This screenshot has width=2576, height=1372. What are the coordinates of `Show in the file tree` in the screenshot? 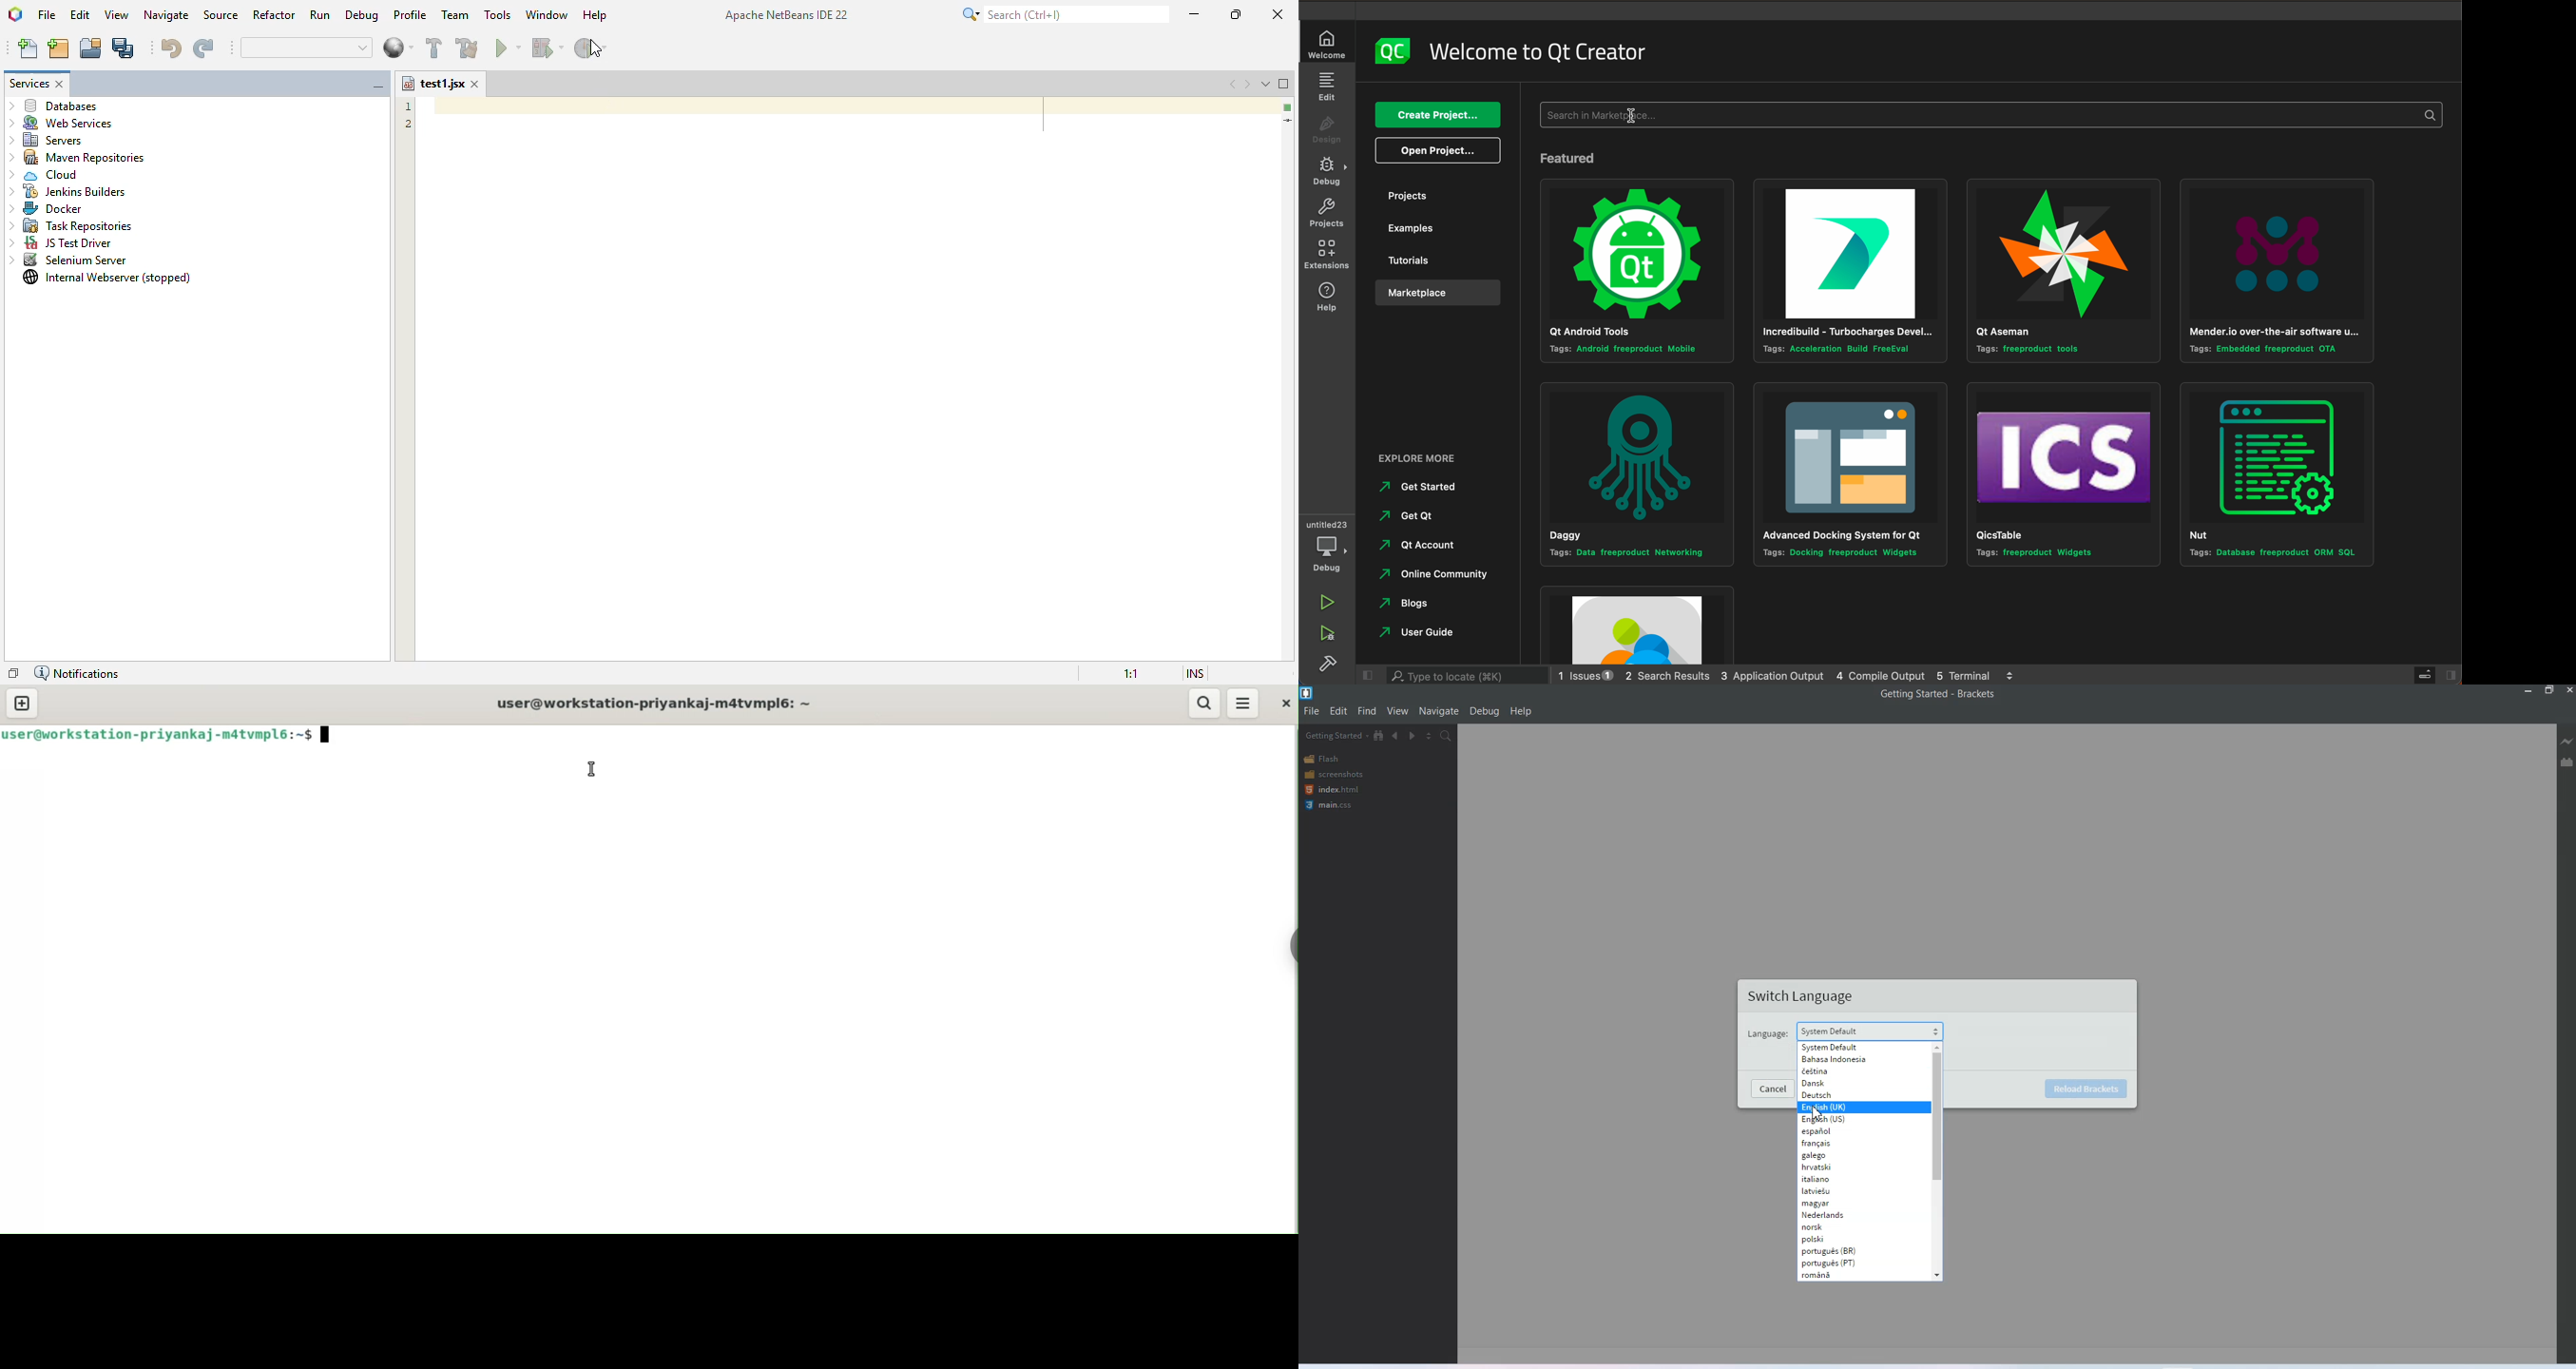 It's located at (1379, 735).